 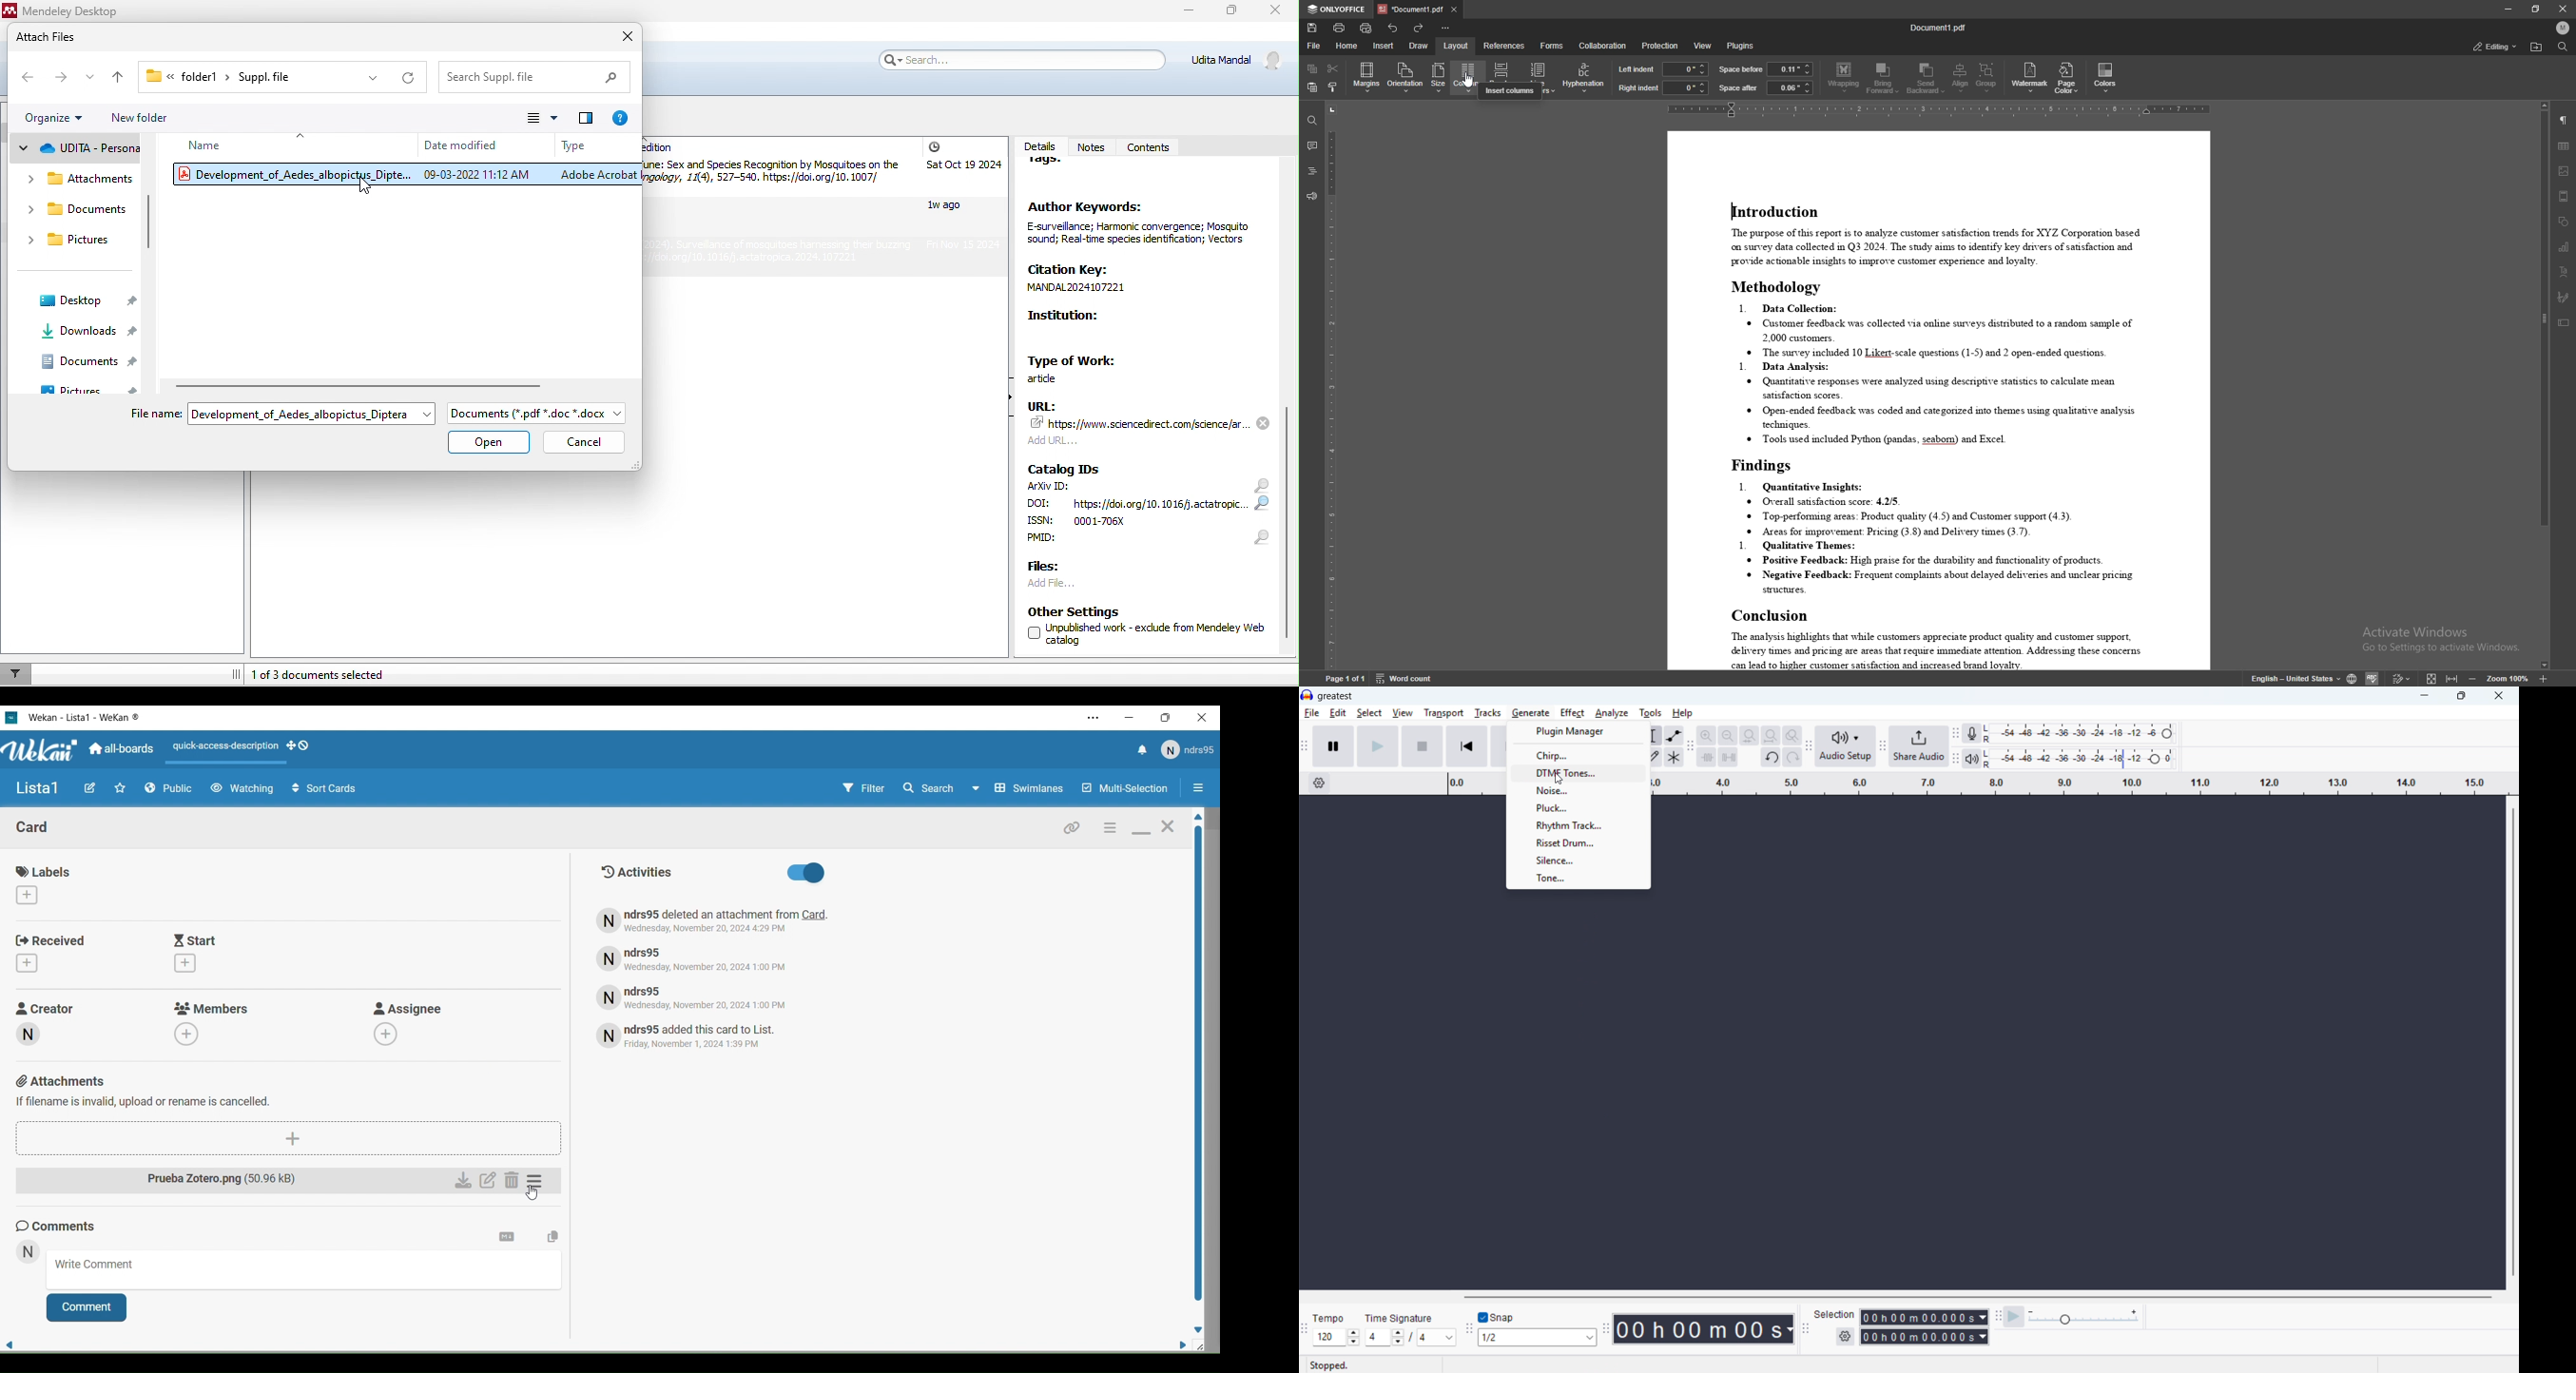 What do you see at coordinates (1347, 45) in the screenshot?
I see `home` at bounding box center [1347, 45].